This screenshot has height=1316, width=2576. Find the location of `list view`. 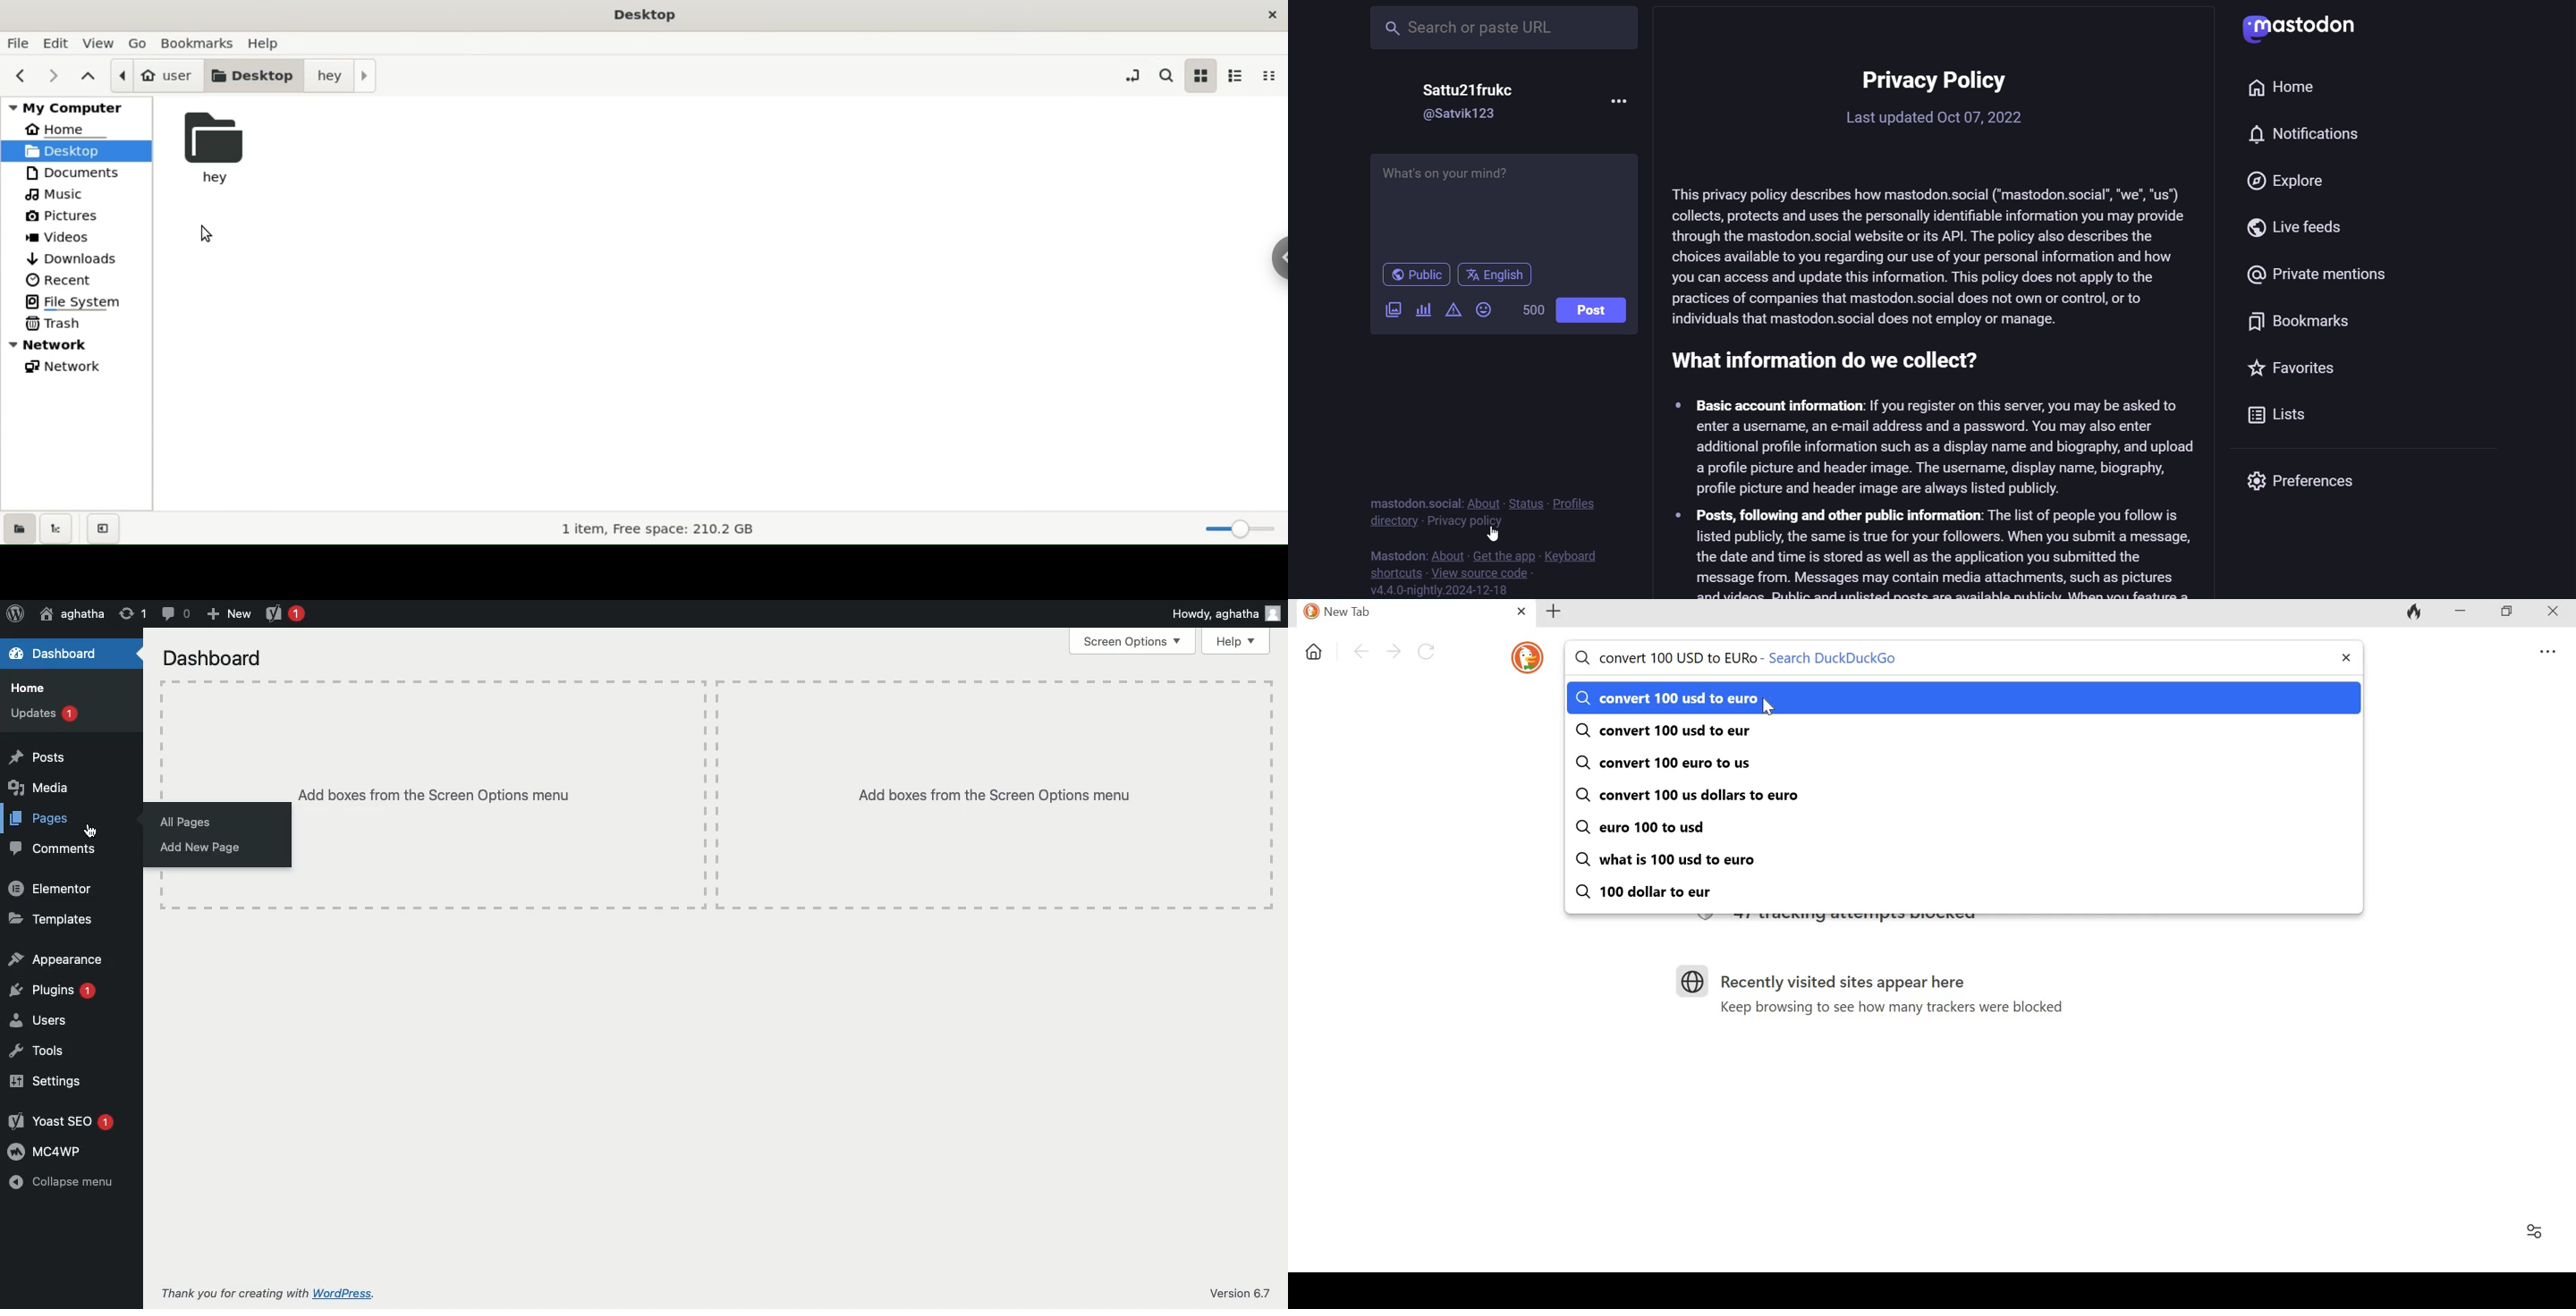

list view is located at coordinates (1237, 74).